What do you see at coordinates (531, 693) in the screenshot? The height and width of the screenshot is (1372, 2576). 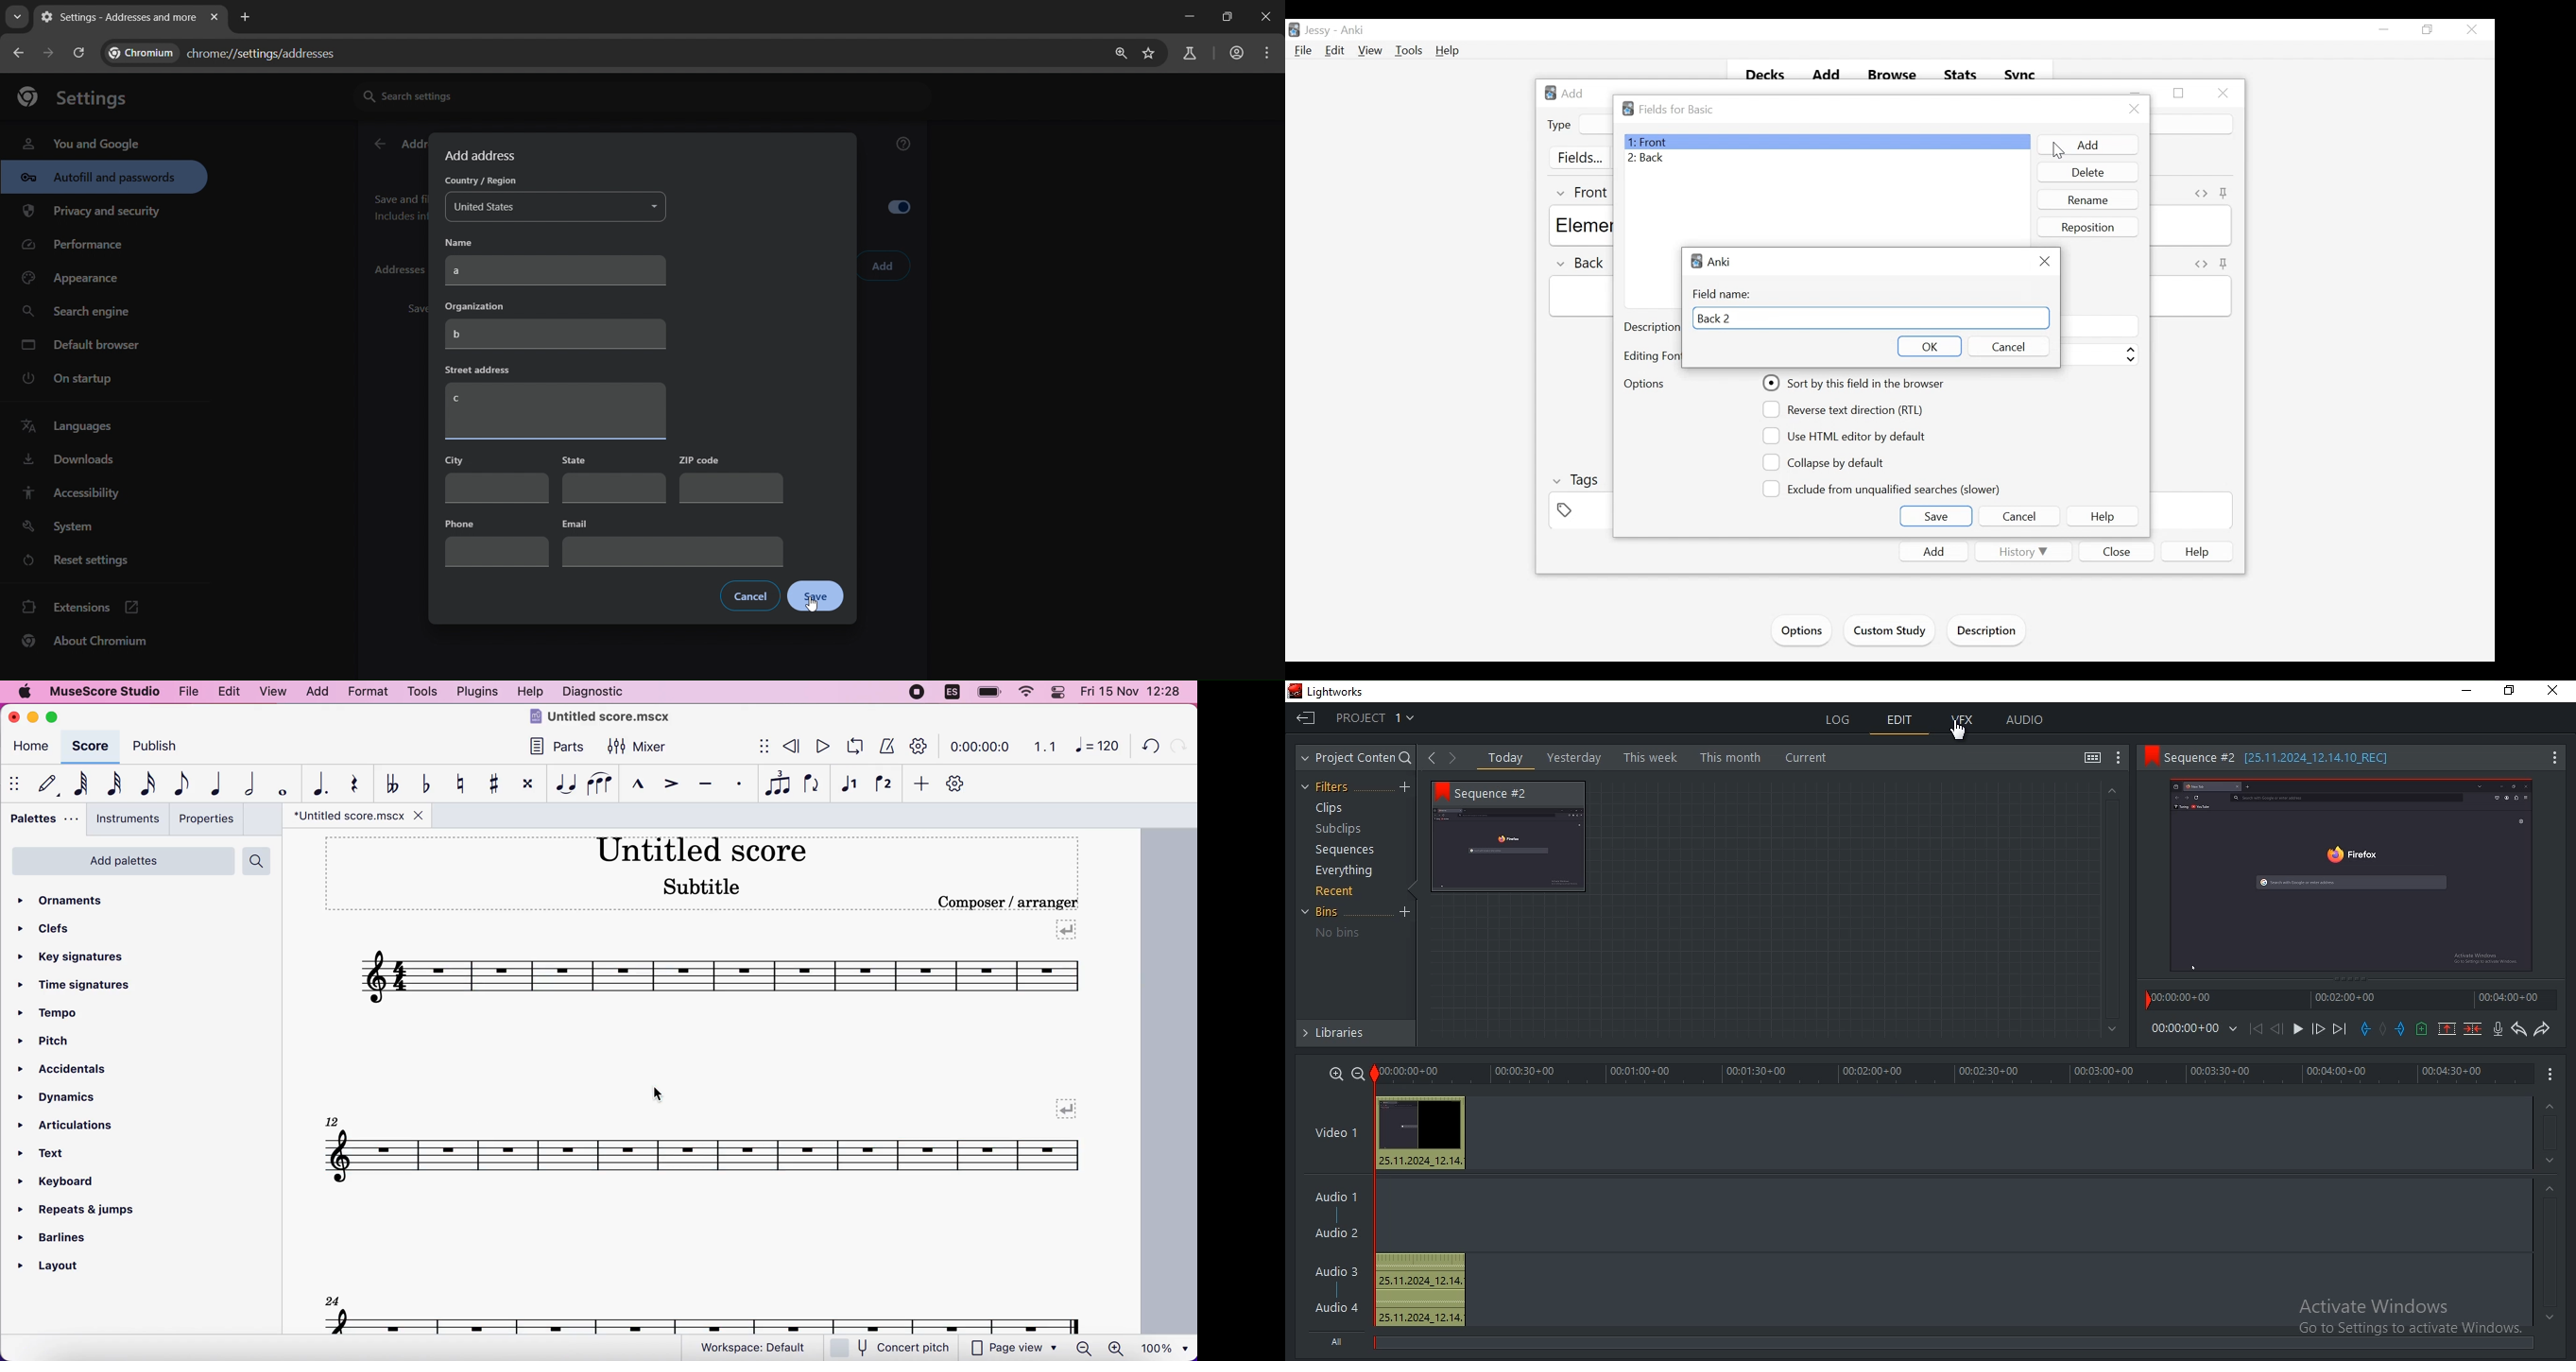 I see `help` at bounding box center [531, 693].